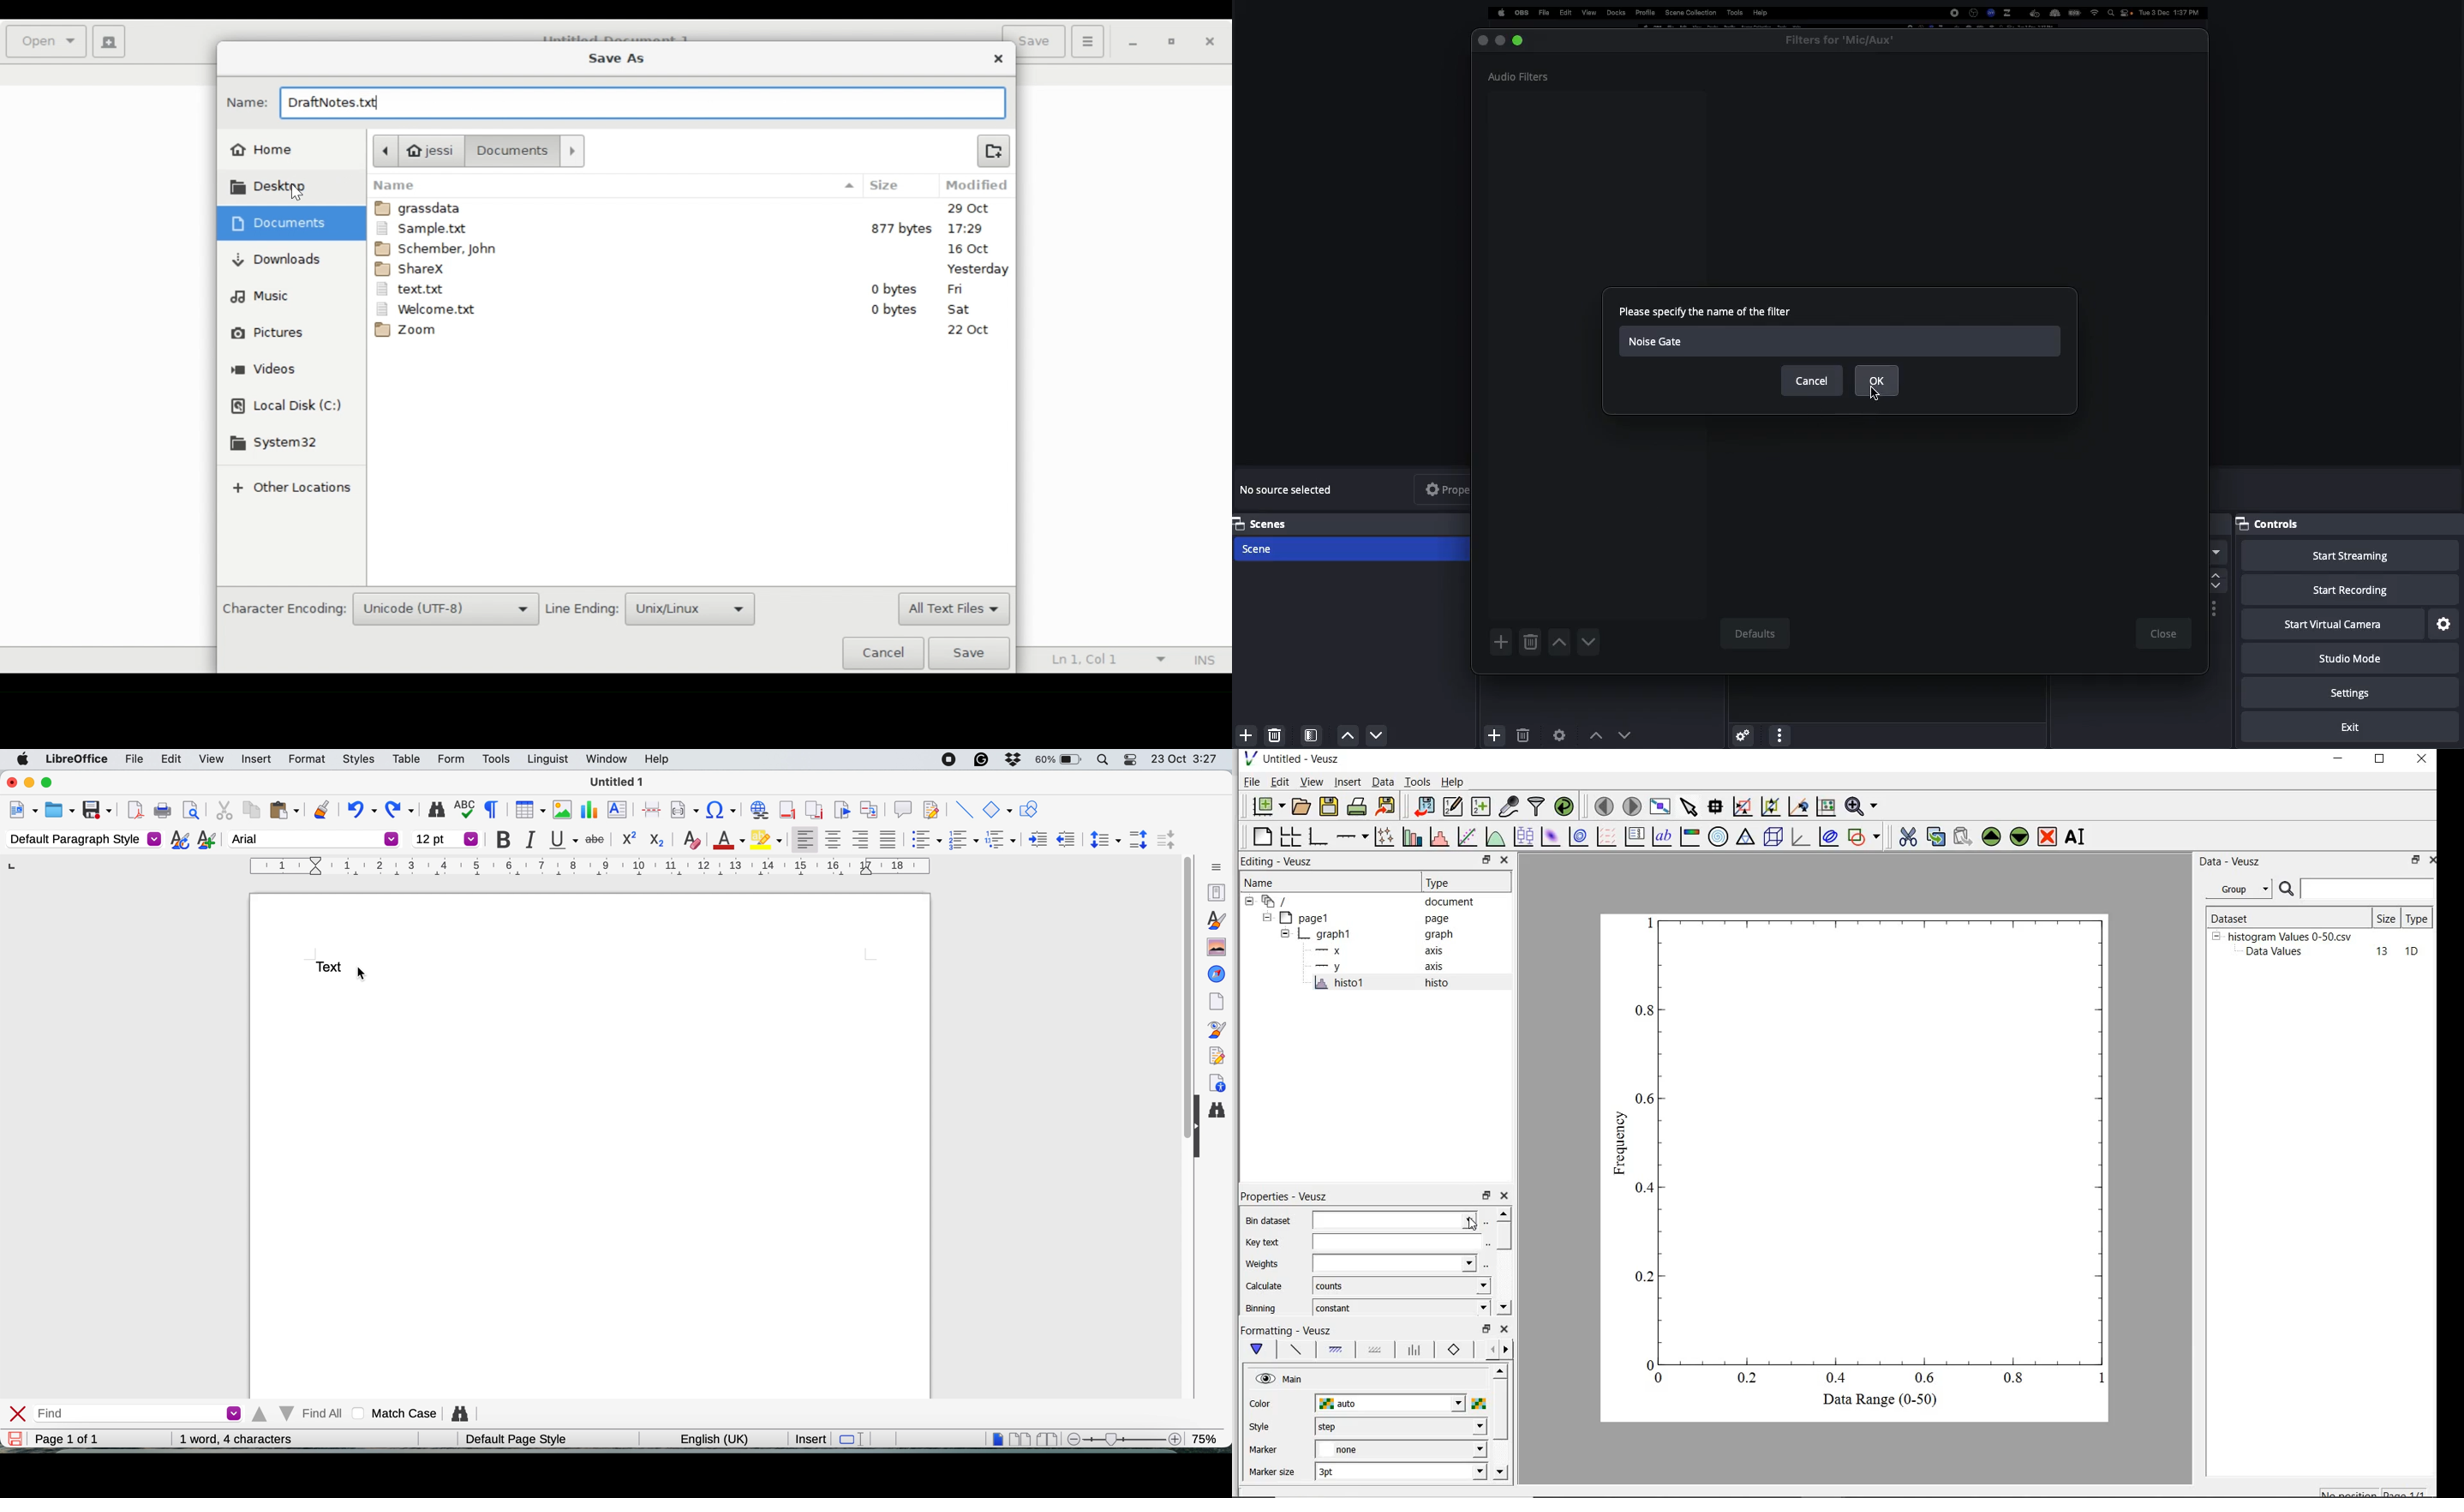 This screenshot has height=1512, width=2464. What do you see at coordinates (321, 809) in the screenshot?
I see `clone formatting` at bounding box center [321, 809].